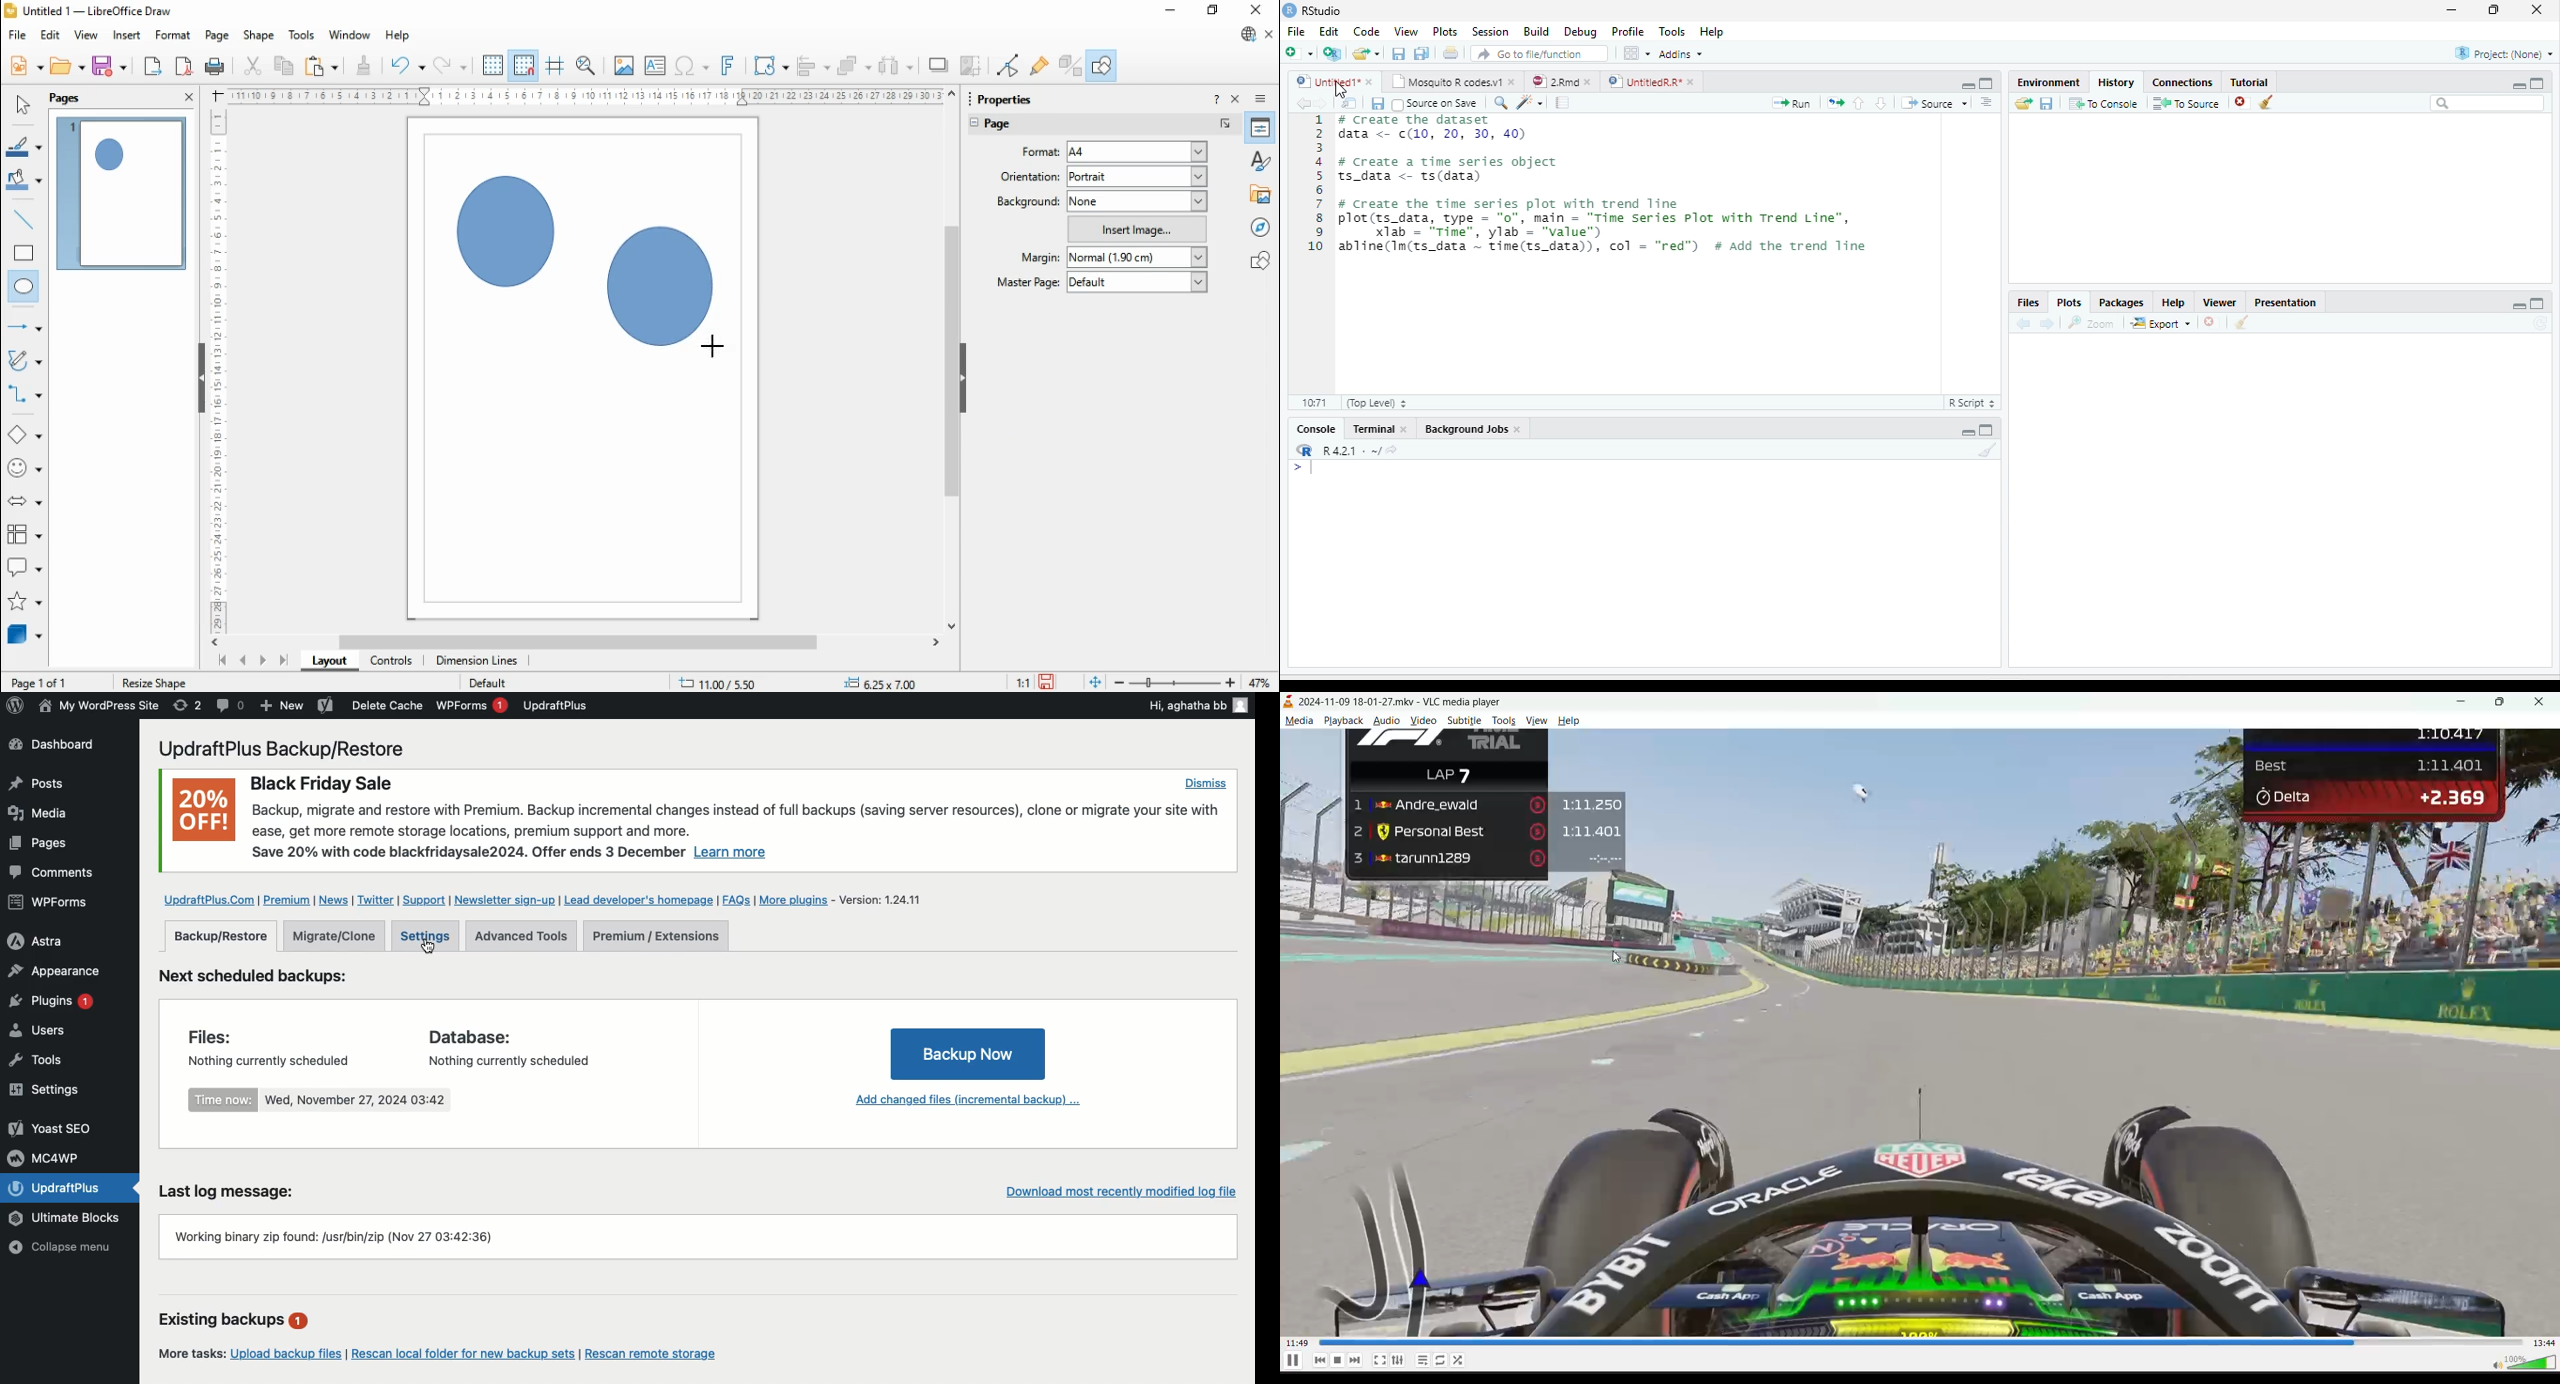 The height and width of the screenshot is (1400, 2576). I want to click on close, so click(1369, 82).